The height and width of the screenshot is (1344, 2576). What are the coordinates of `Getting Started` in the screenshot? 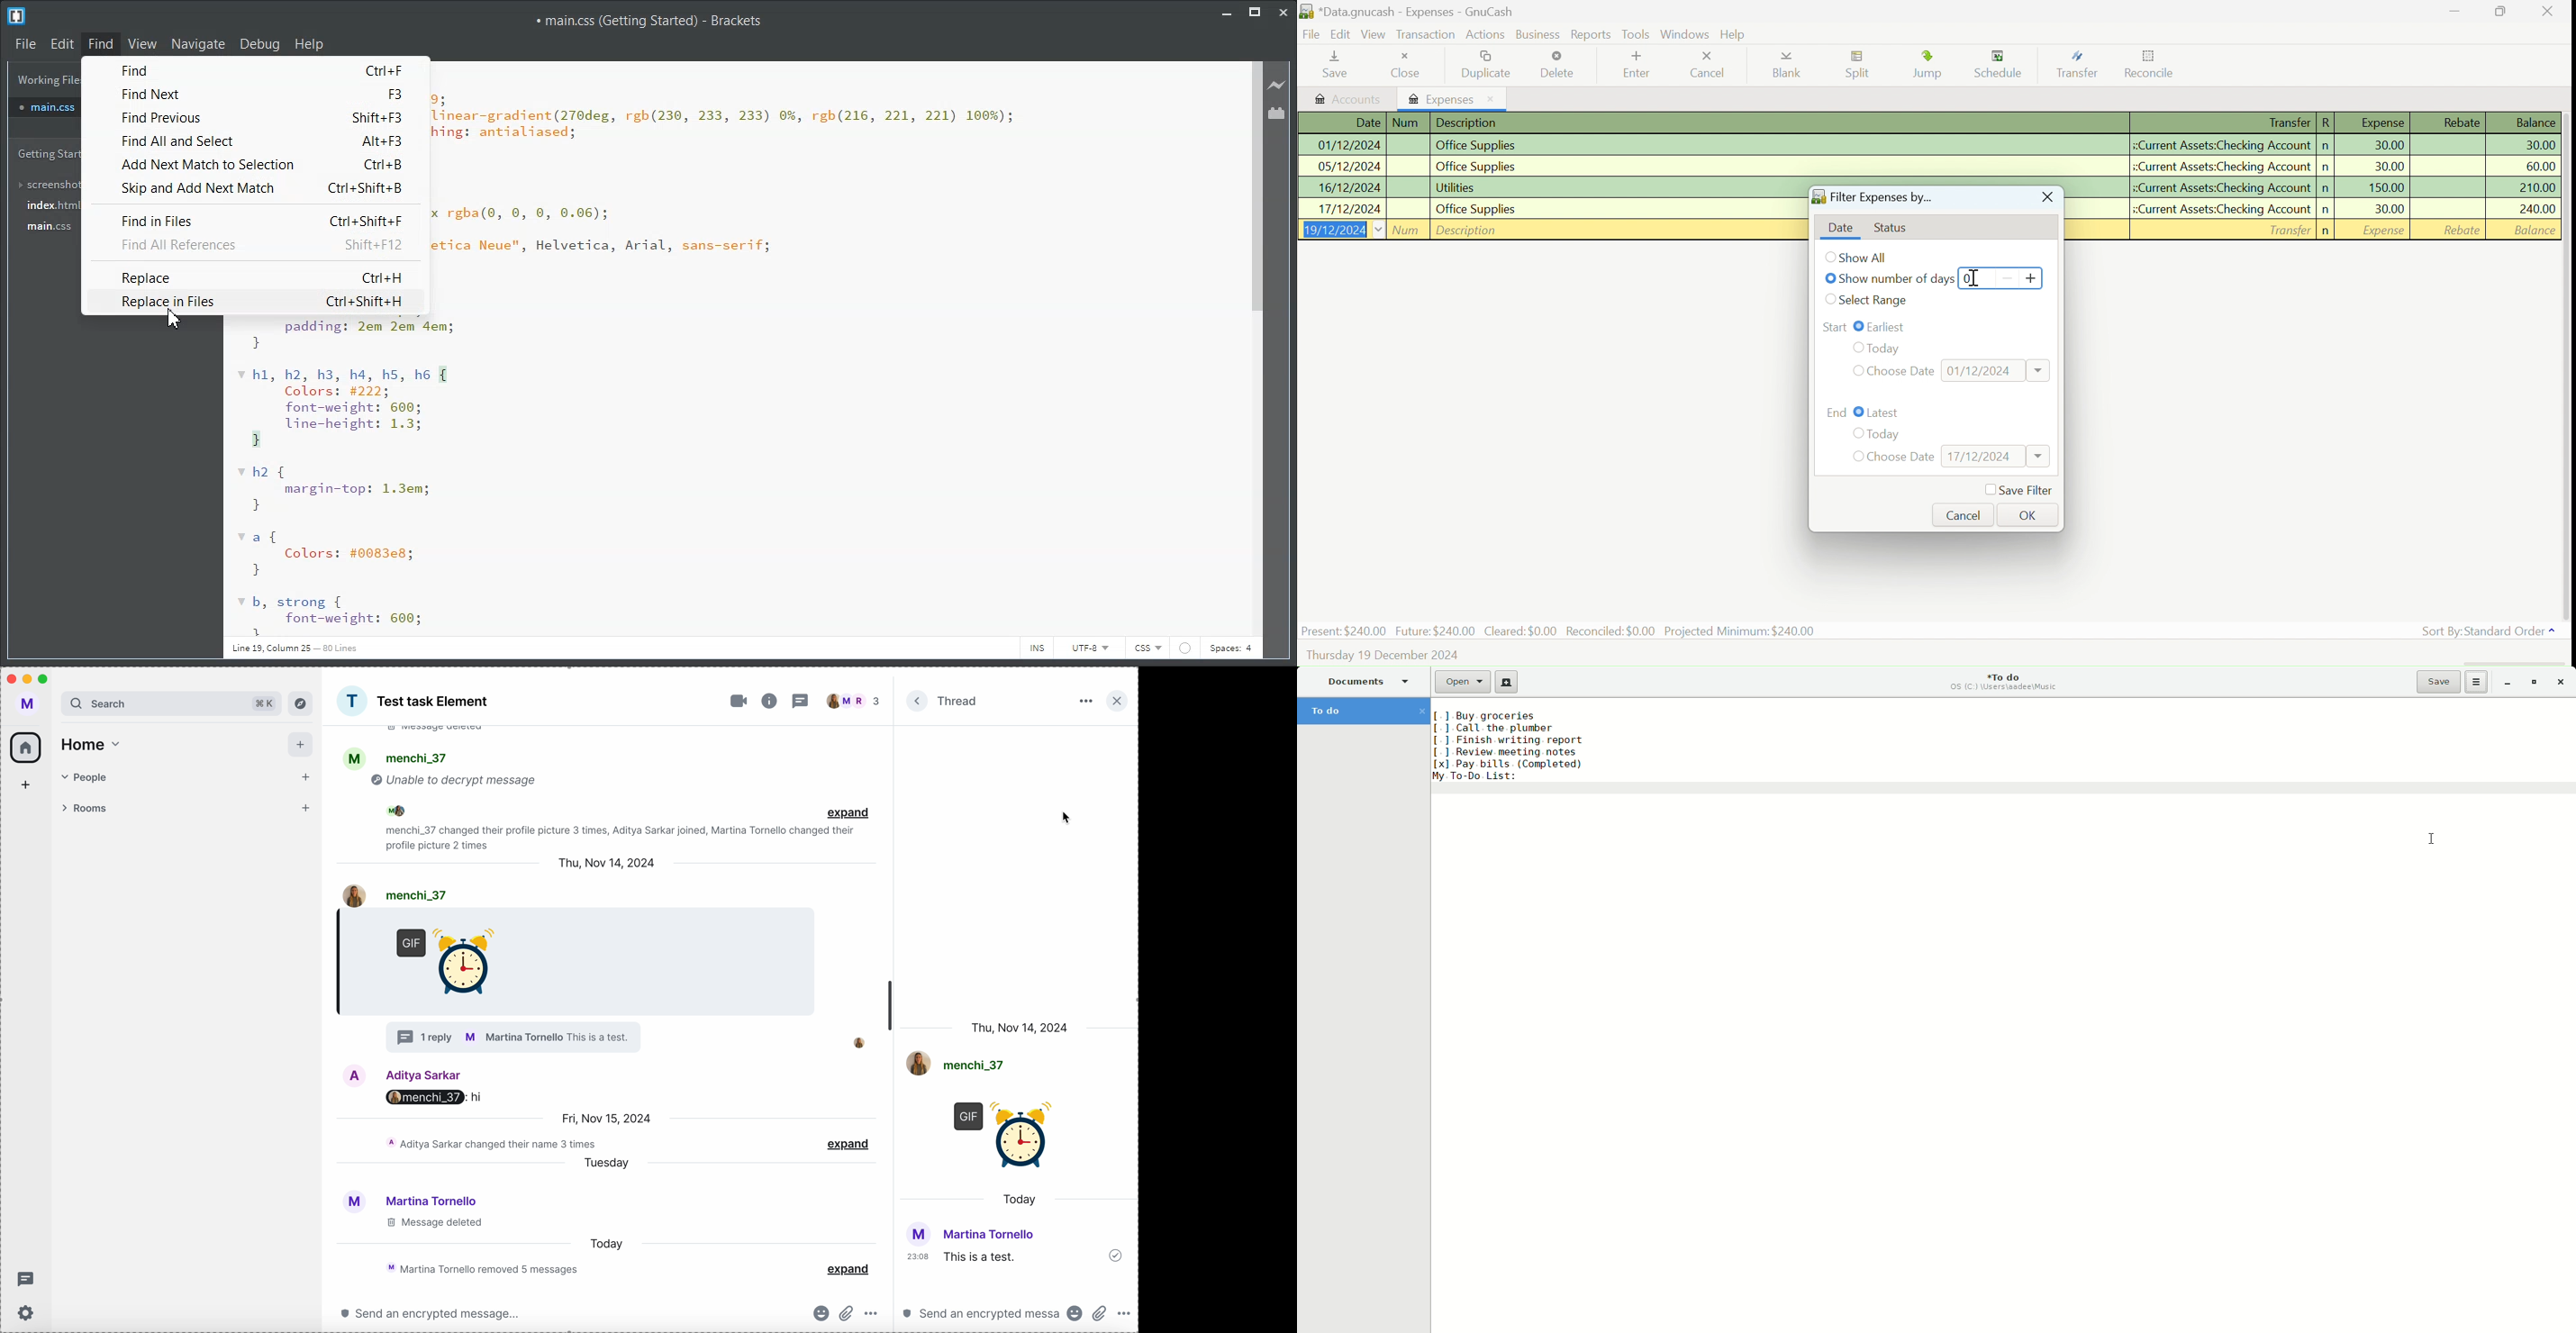 It's located at (44, 154).